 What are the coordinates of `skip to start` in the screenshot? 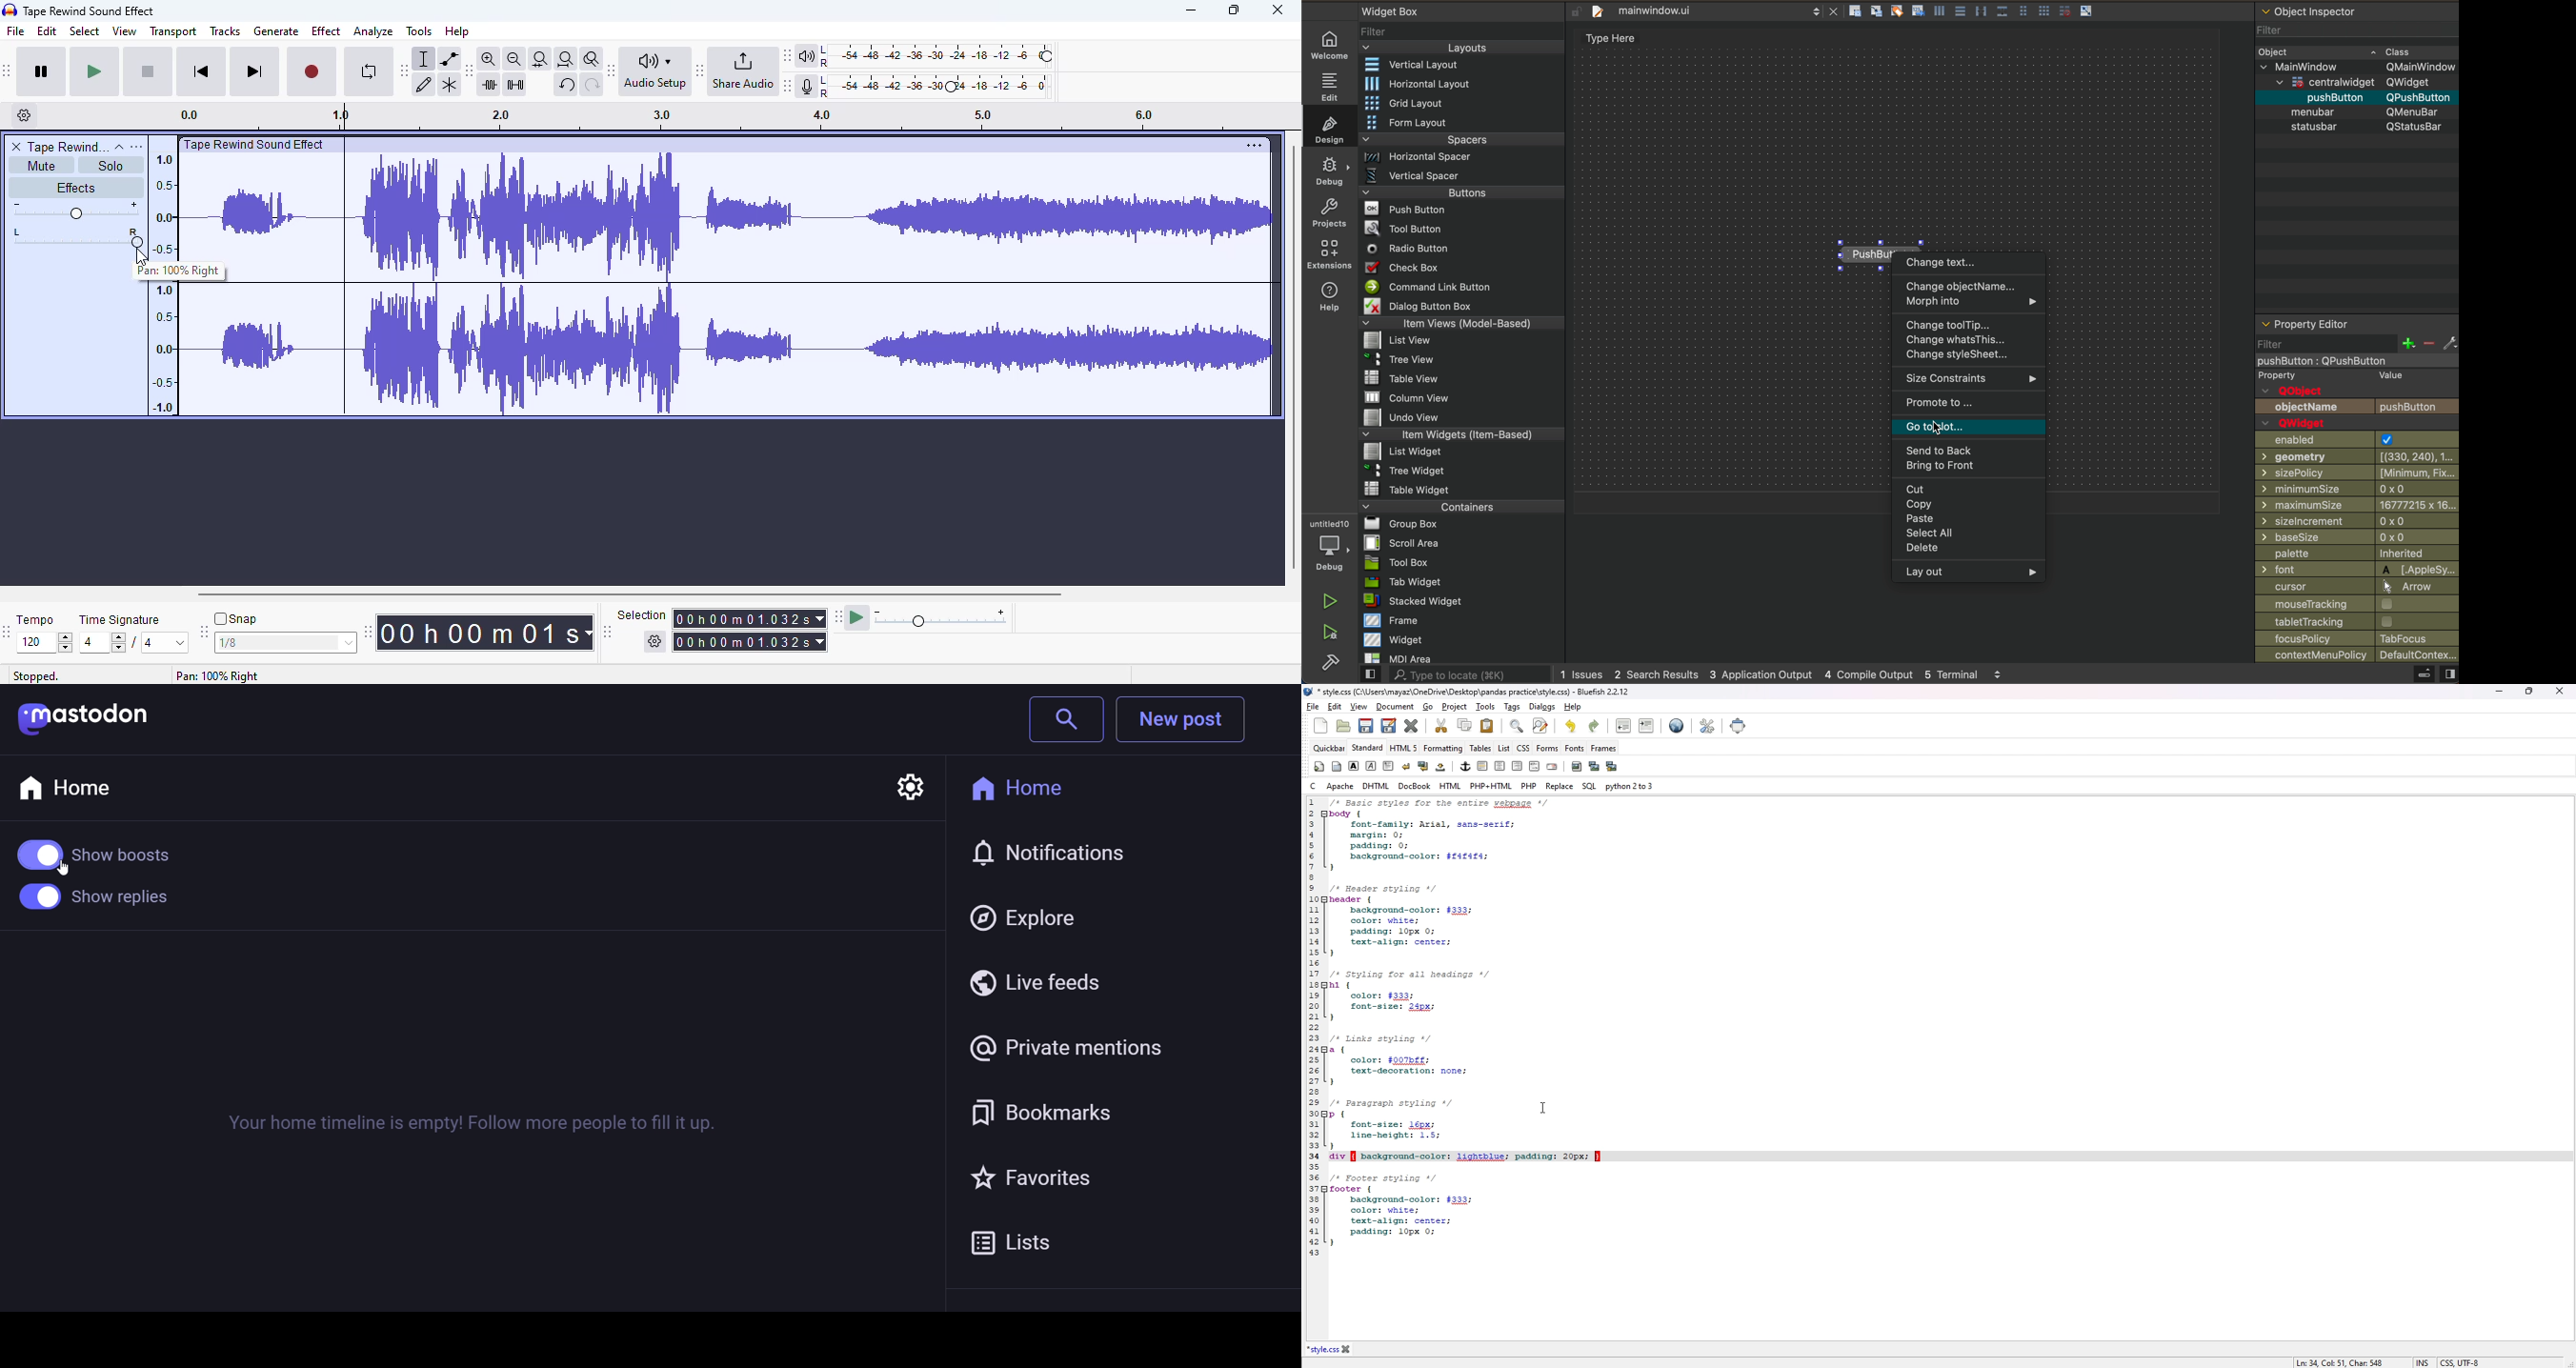 It's located at (203, 70).